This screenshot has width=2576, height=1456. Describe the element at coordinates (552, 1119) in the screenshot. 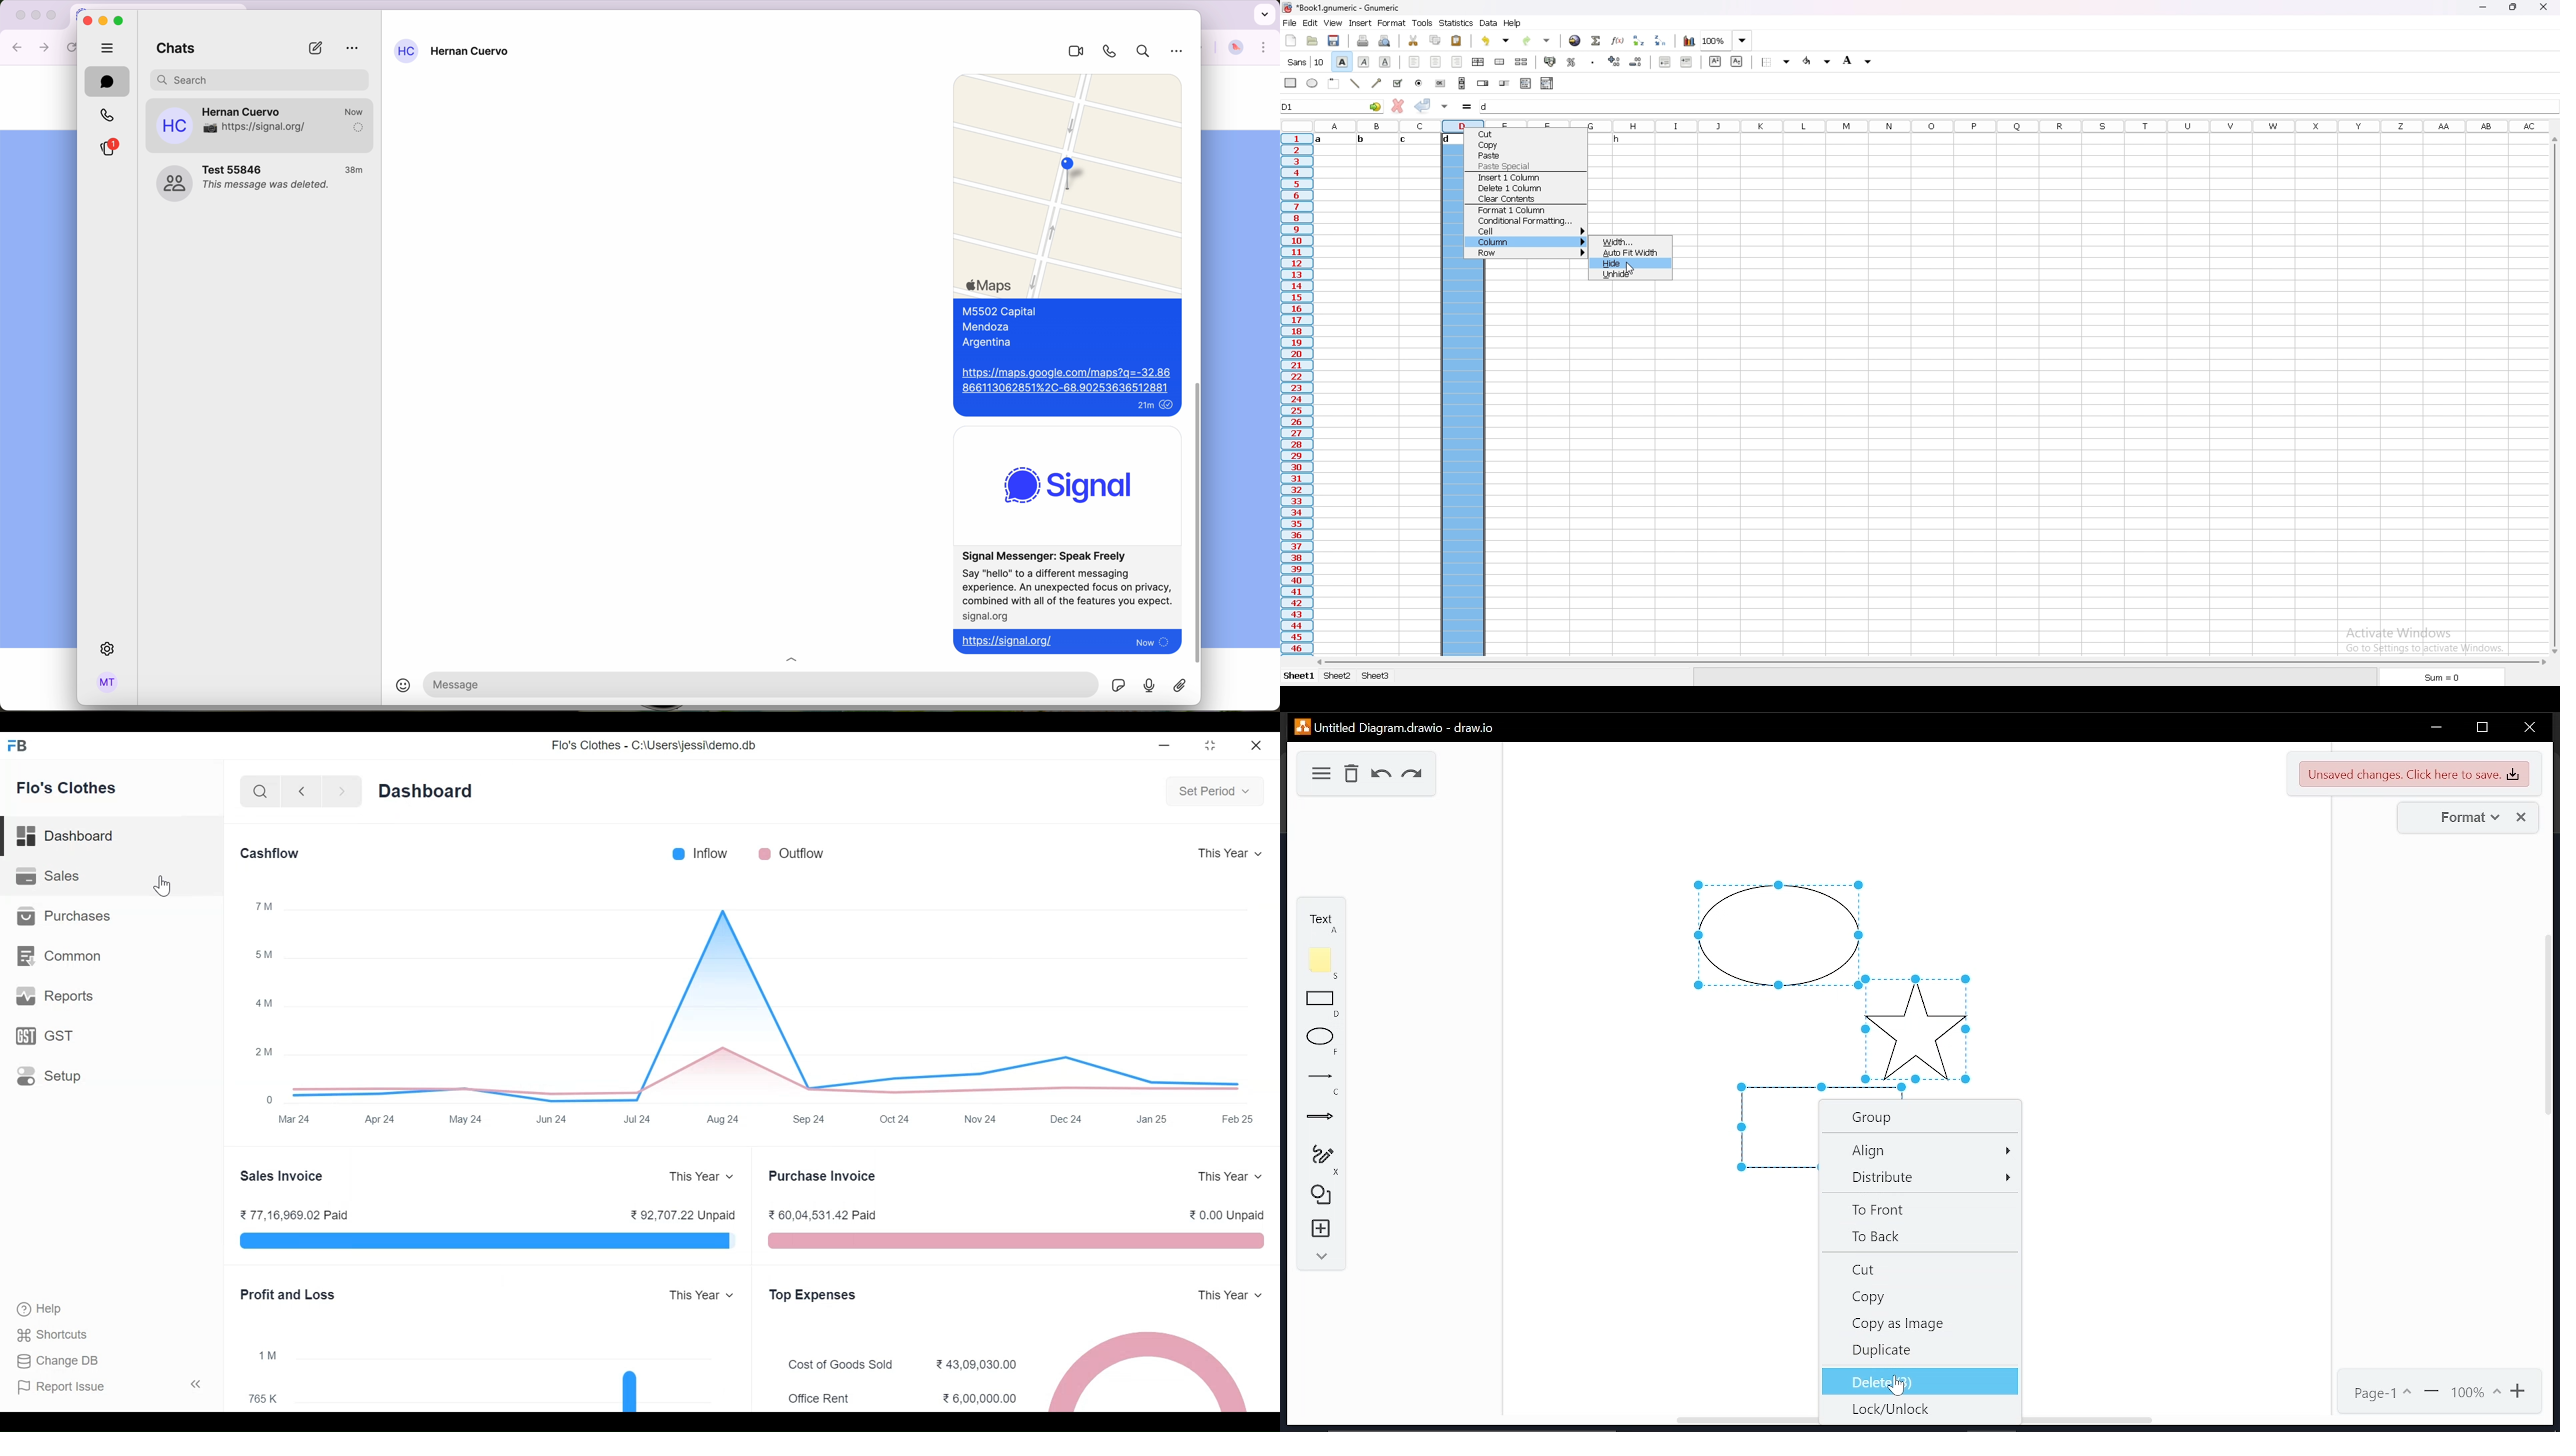

I see `Jun 24` at that location.